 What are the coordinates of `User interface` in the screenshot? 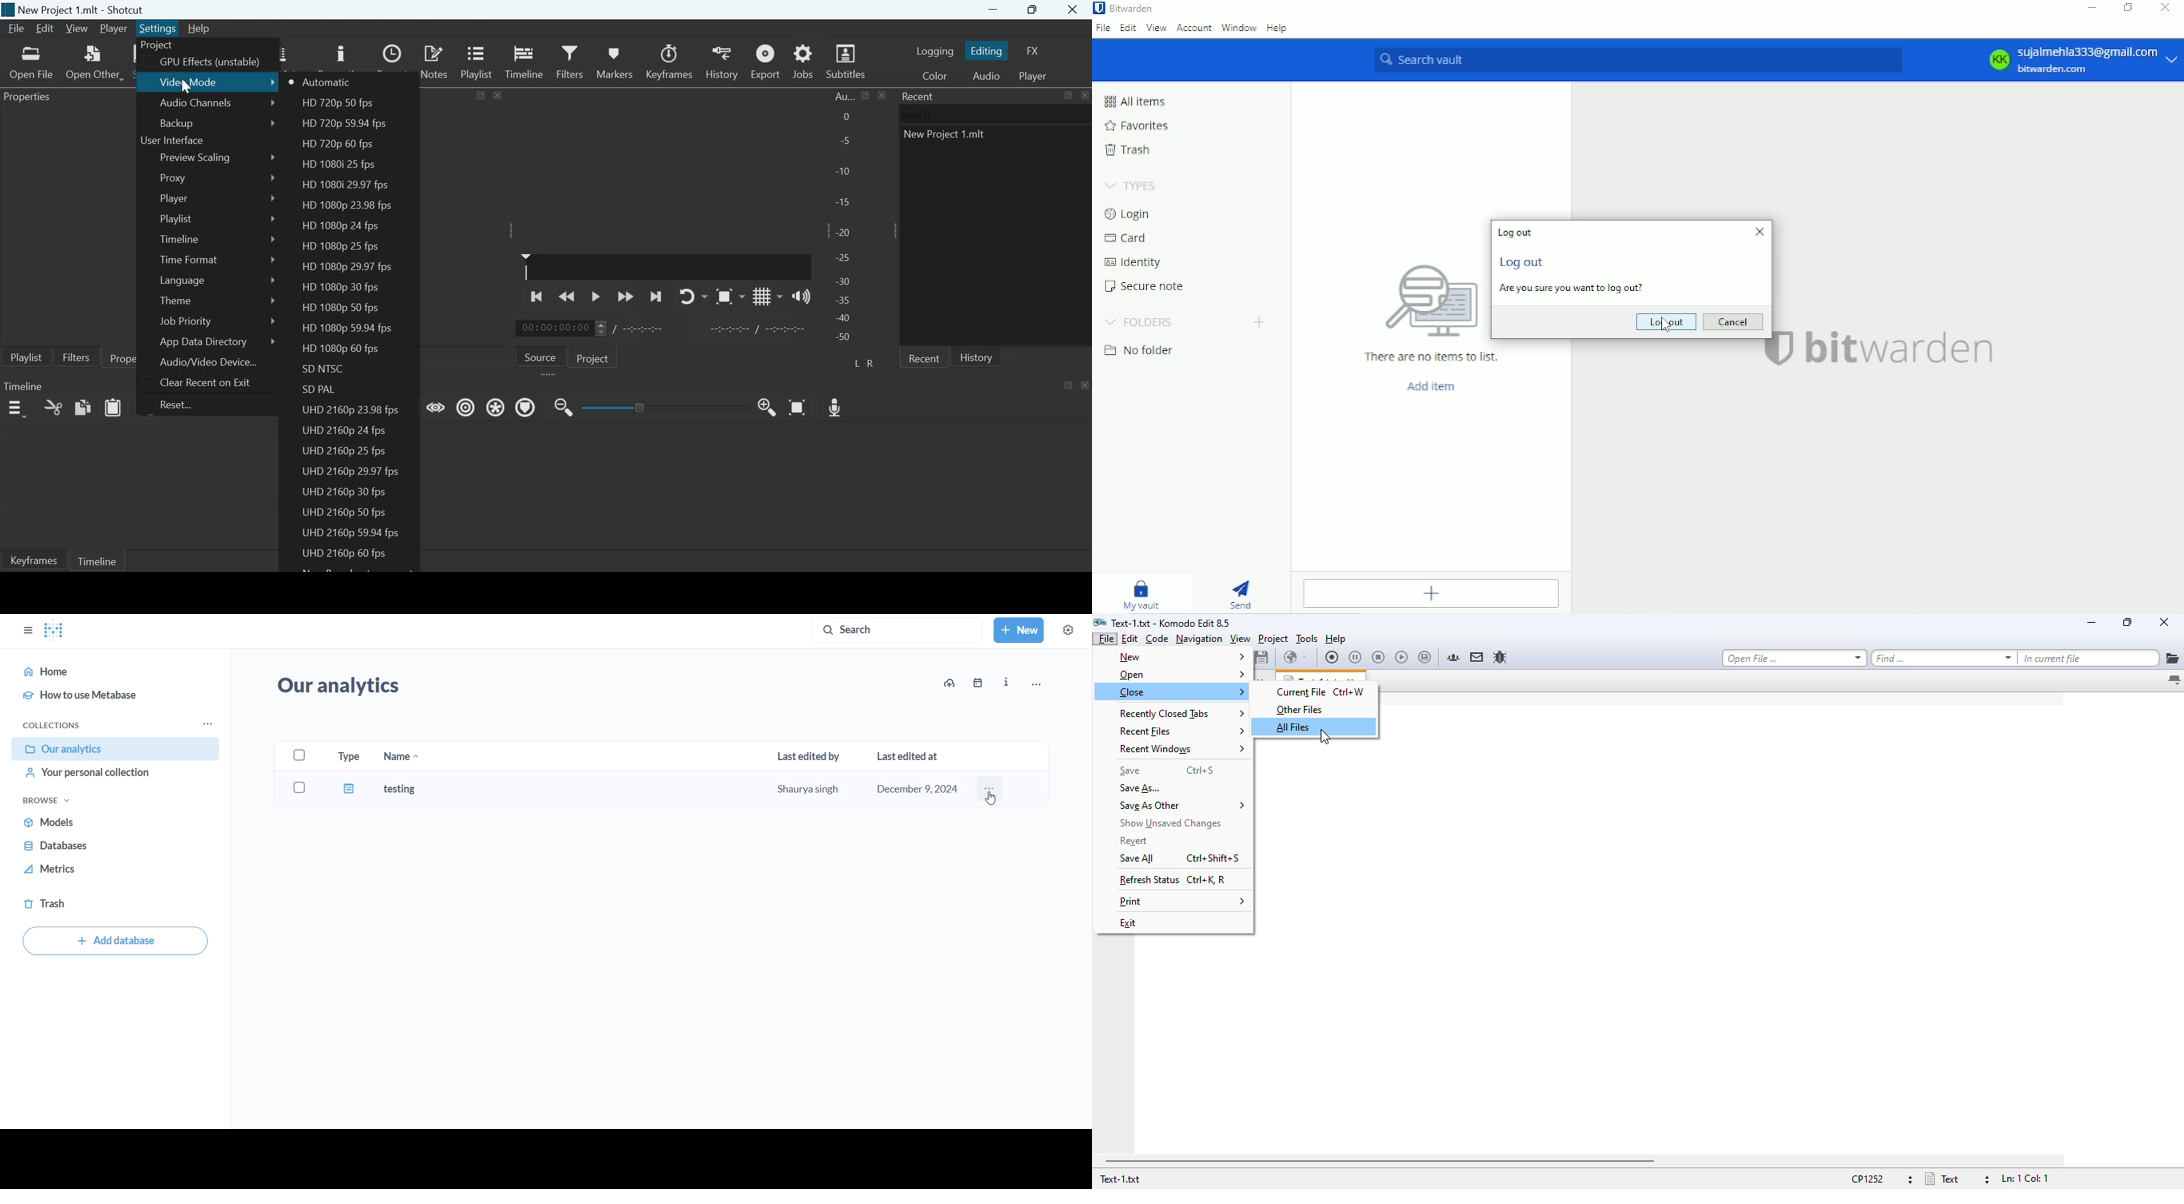 It's located at (171, 141).